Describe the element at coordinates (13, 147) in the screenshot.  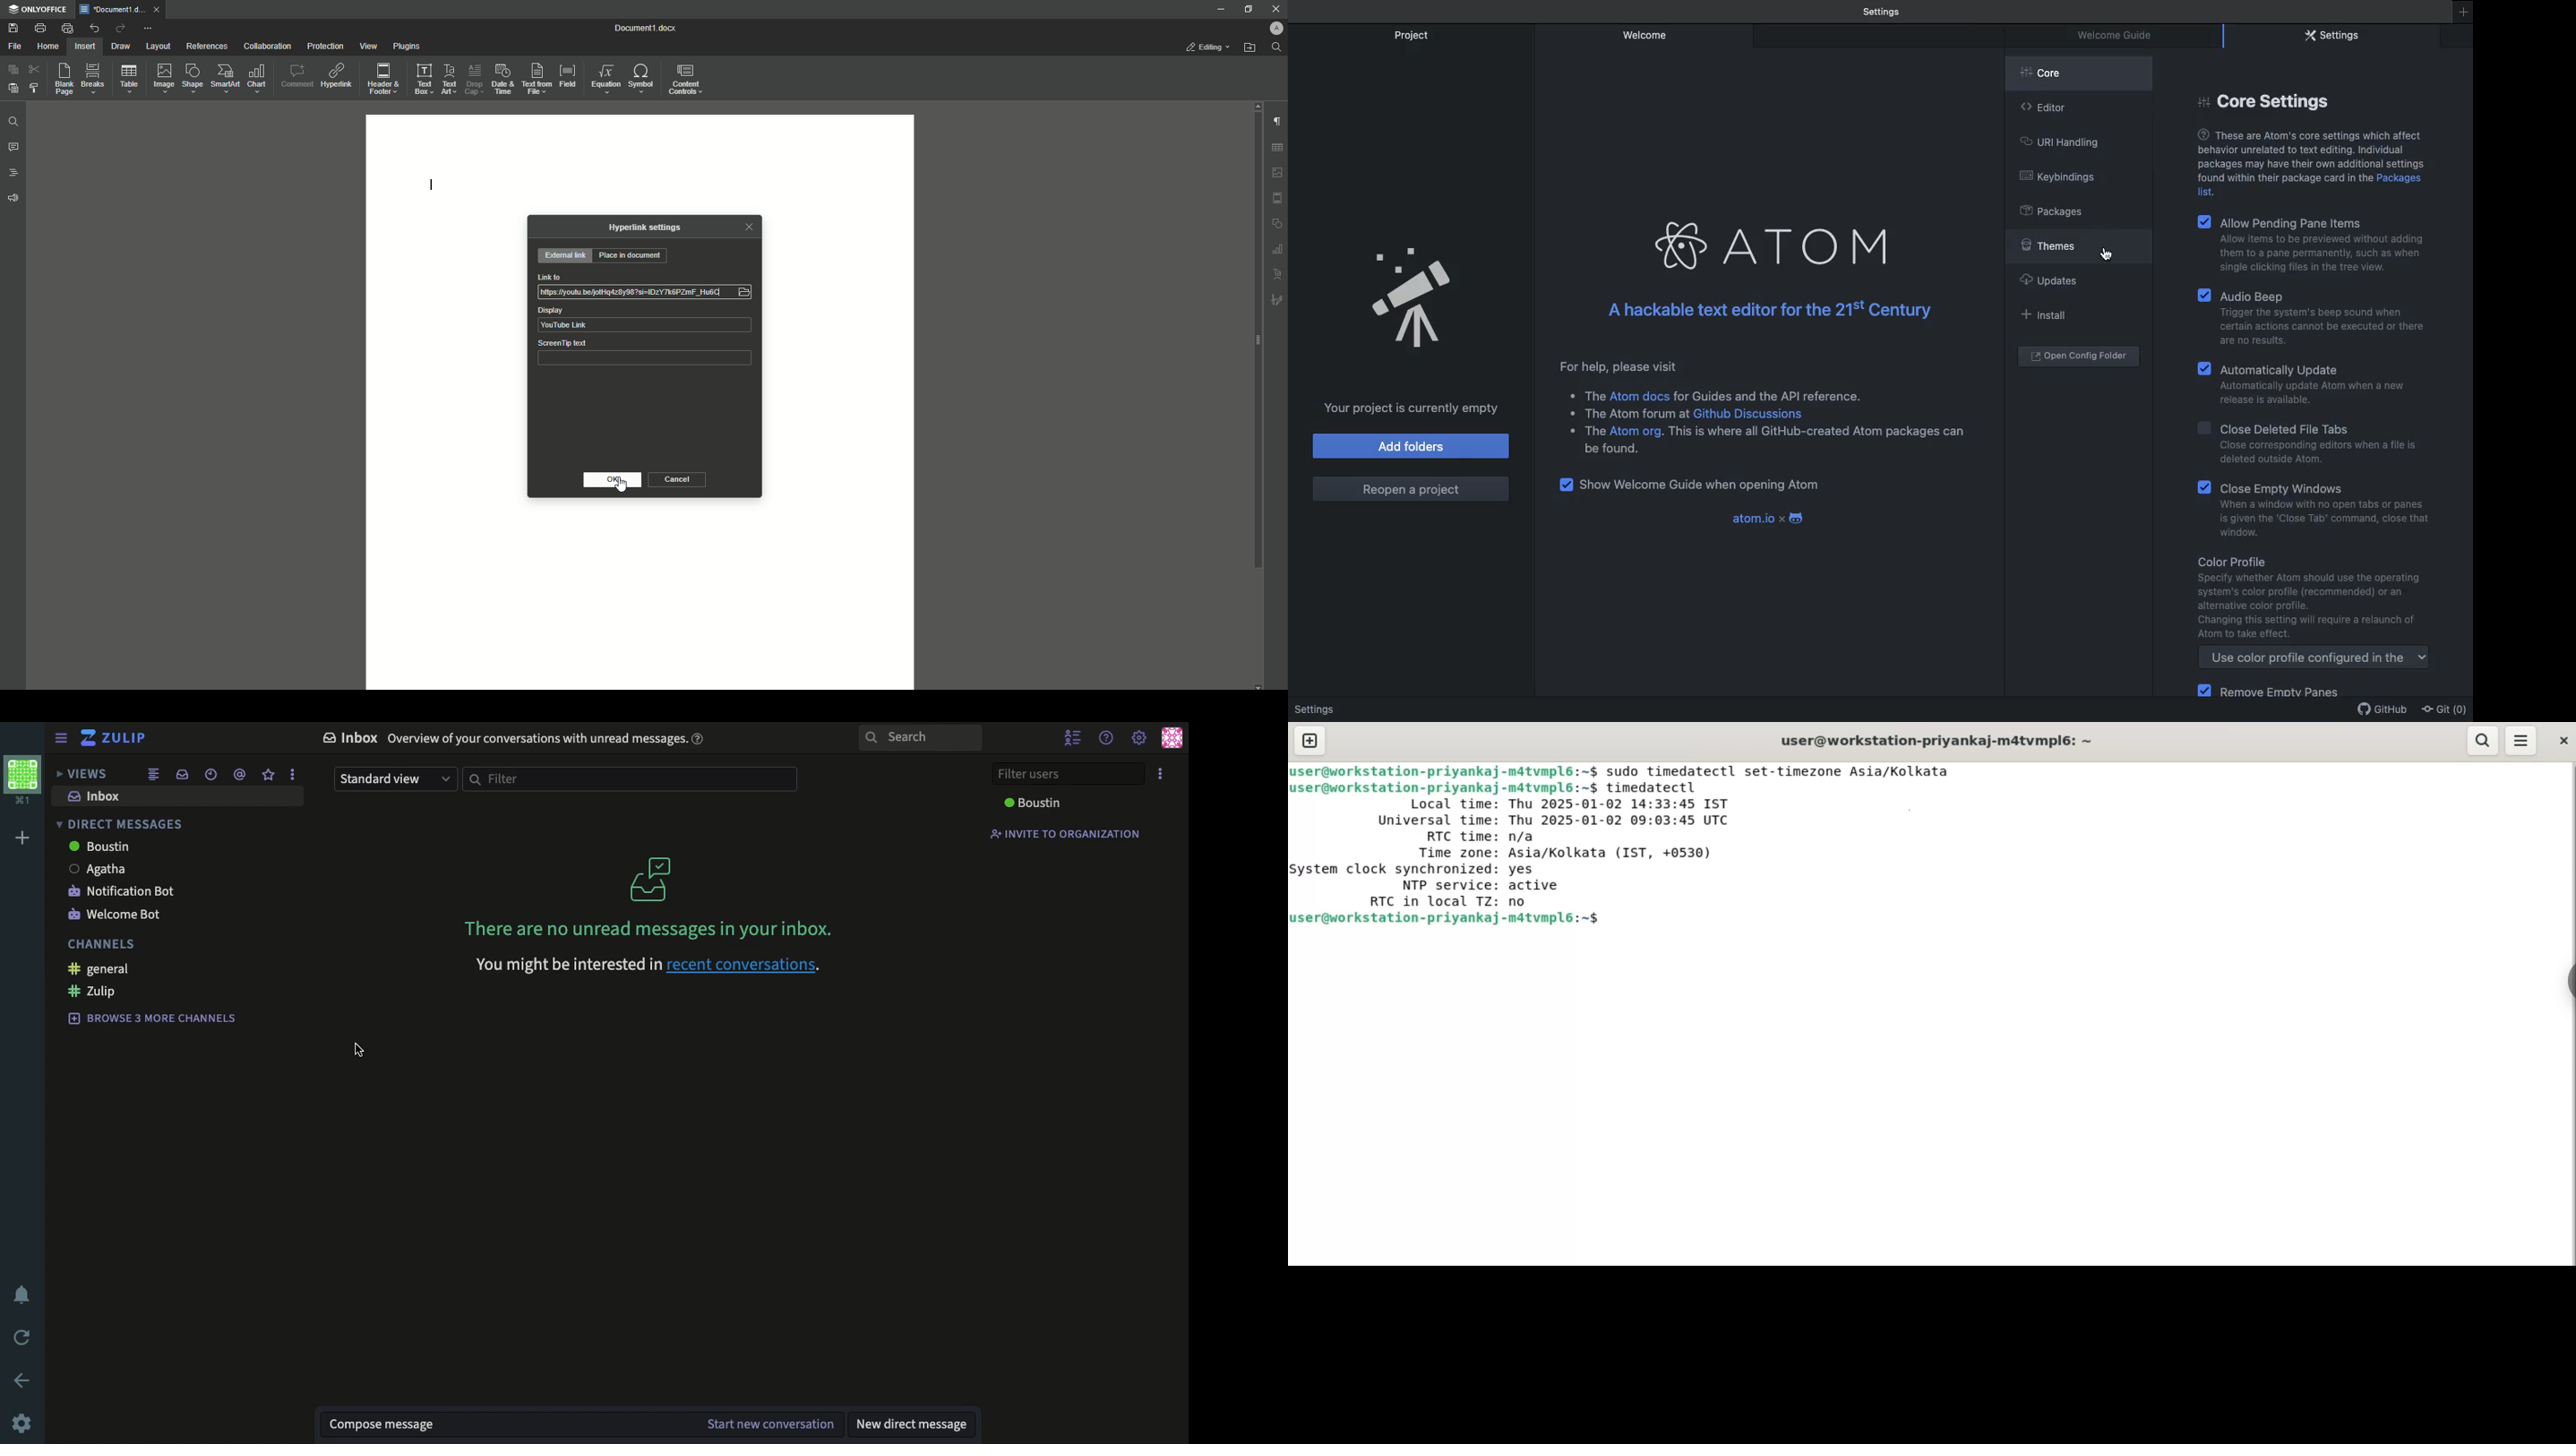
I see `Comments` at that location.